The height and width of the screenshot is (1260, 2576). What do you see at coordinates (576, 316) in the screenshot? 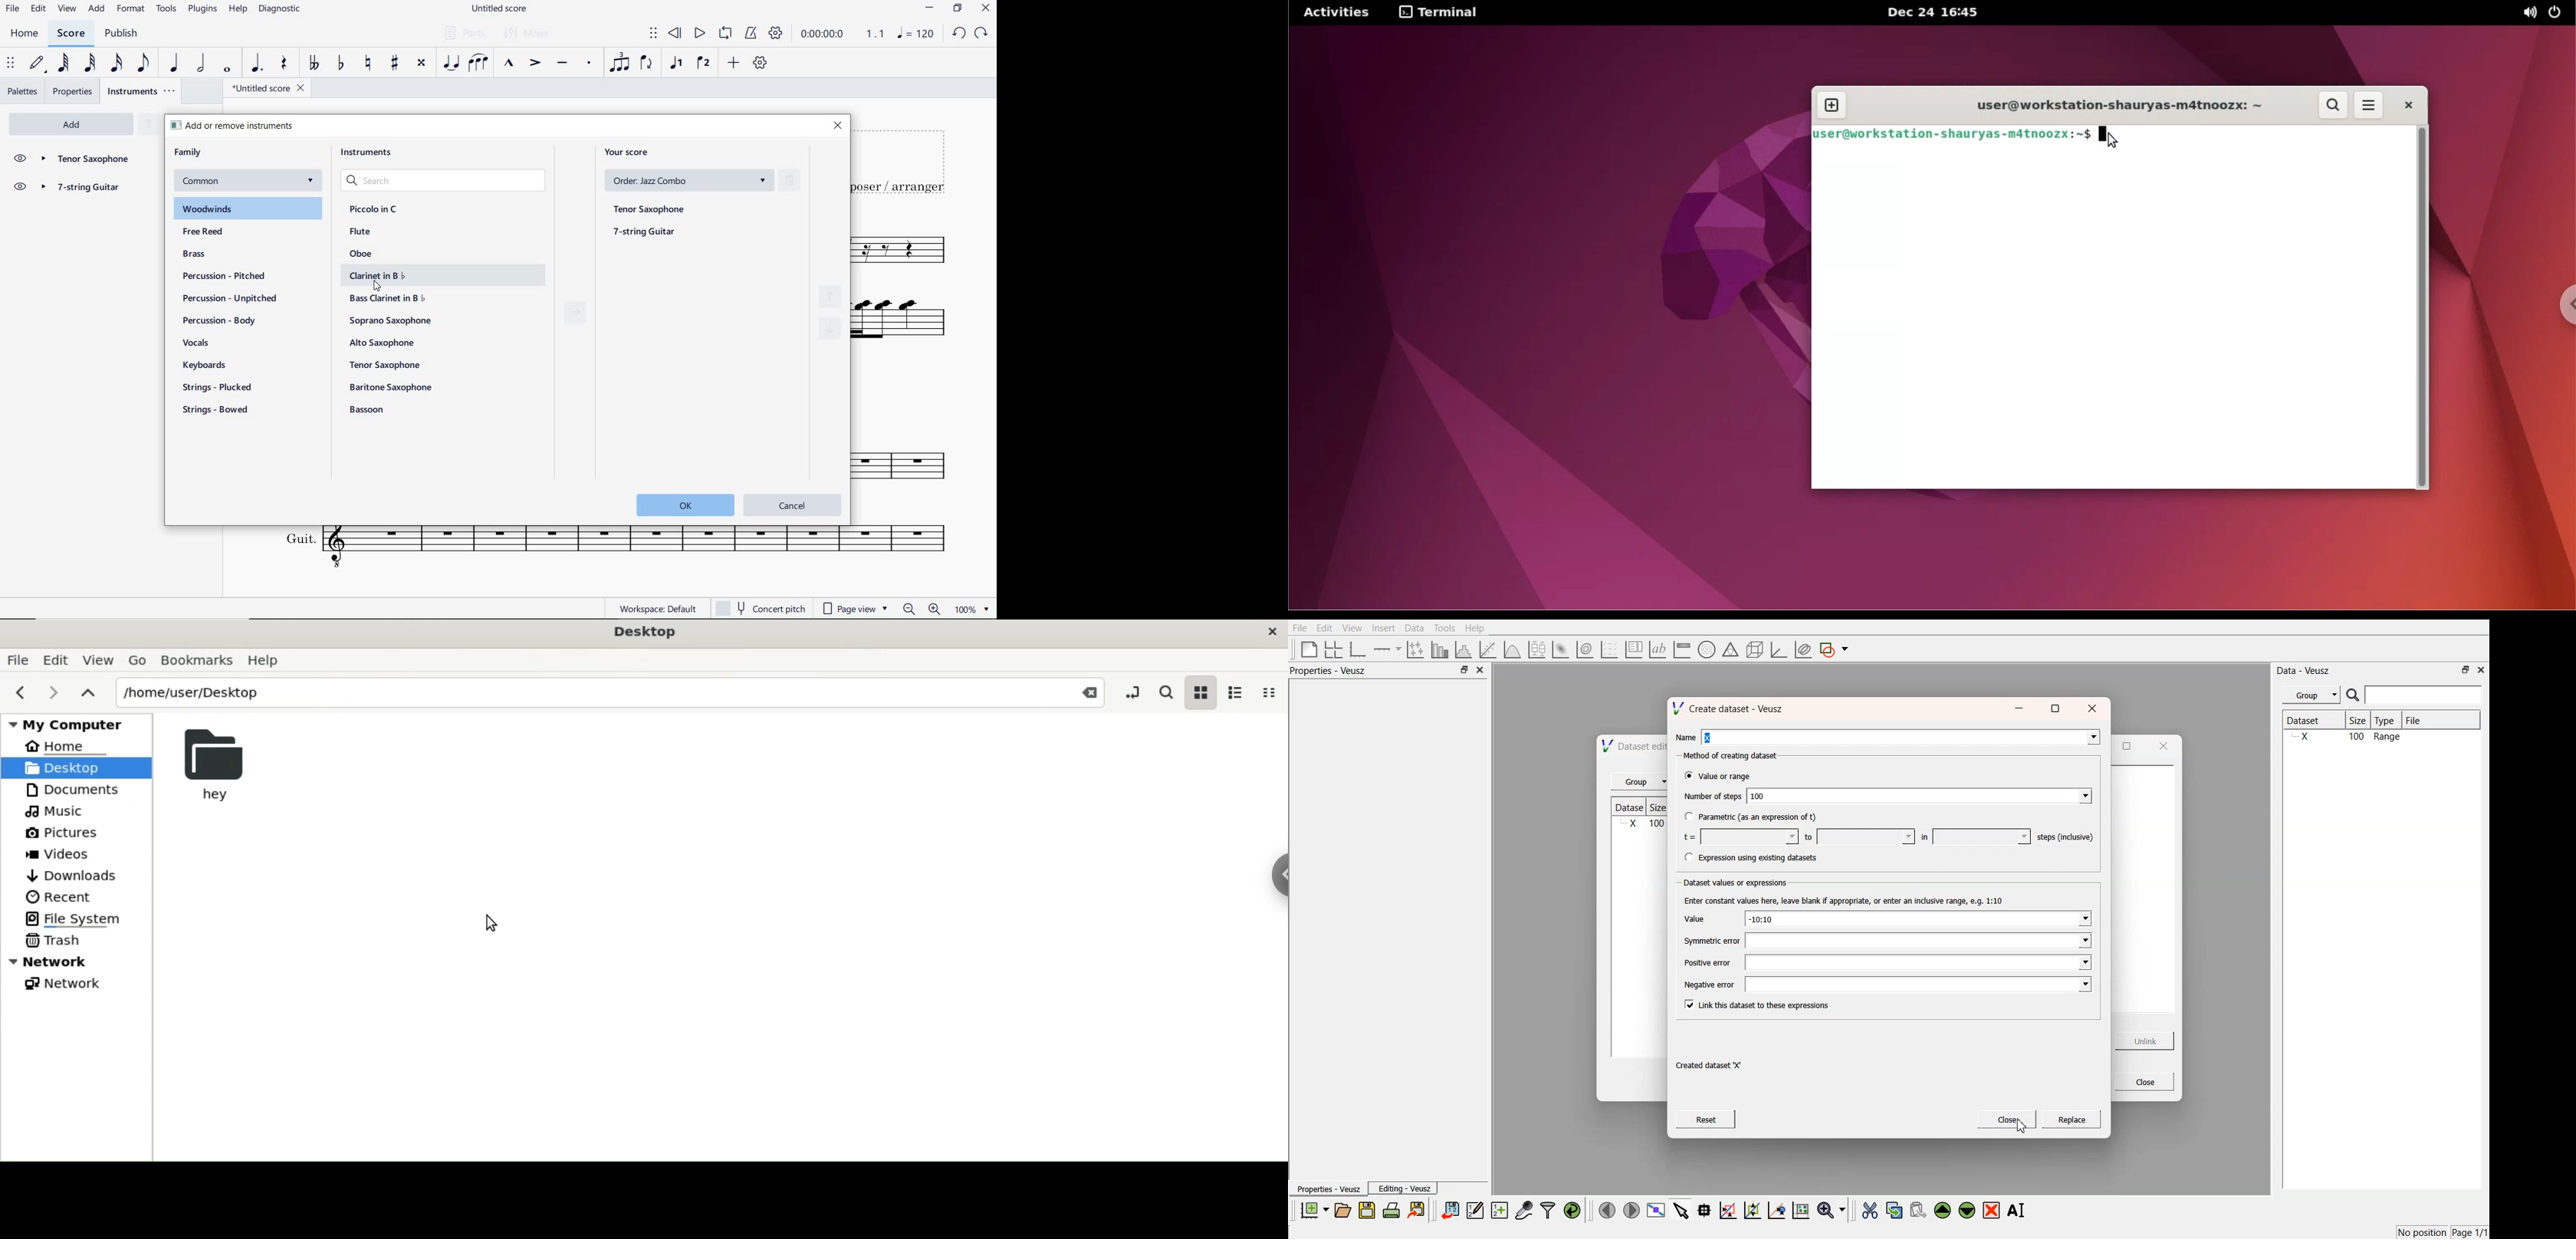
I see `add selected instrument to score` at bounding box center [576, 316].